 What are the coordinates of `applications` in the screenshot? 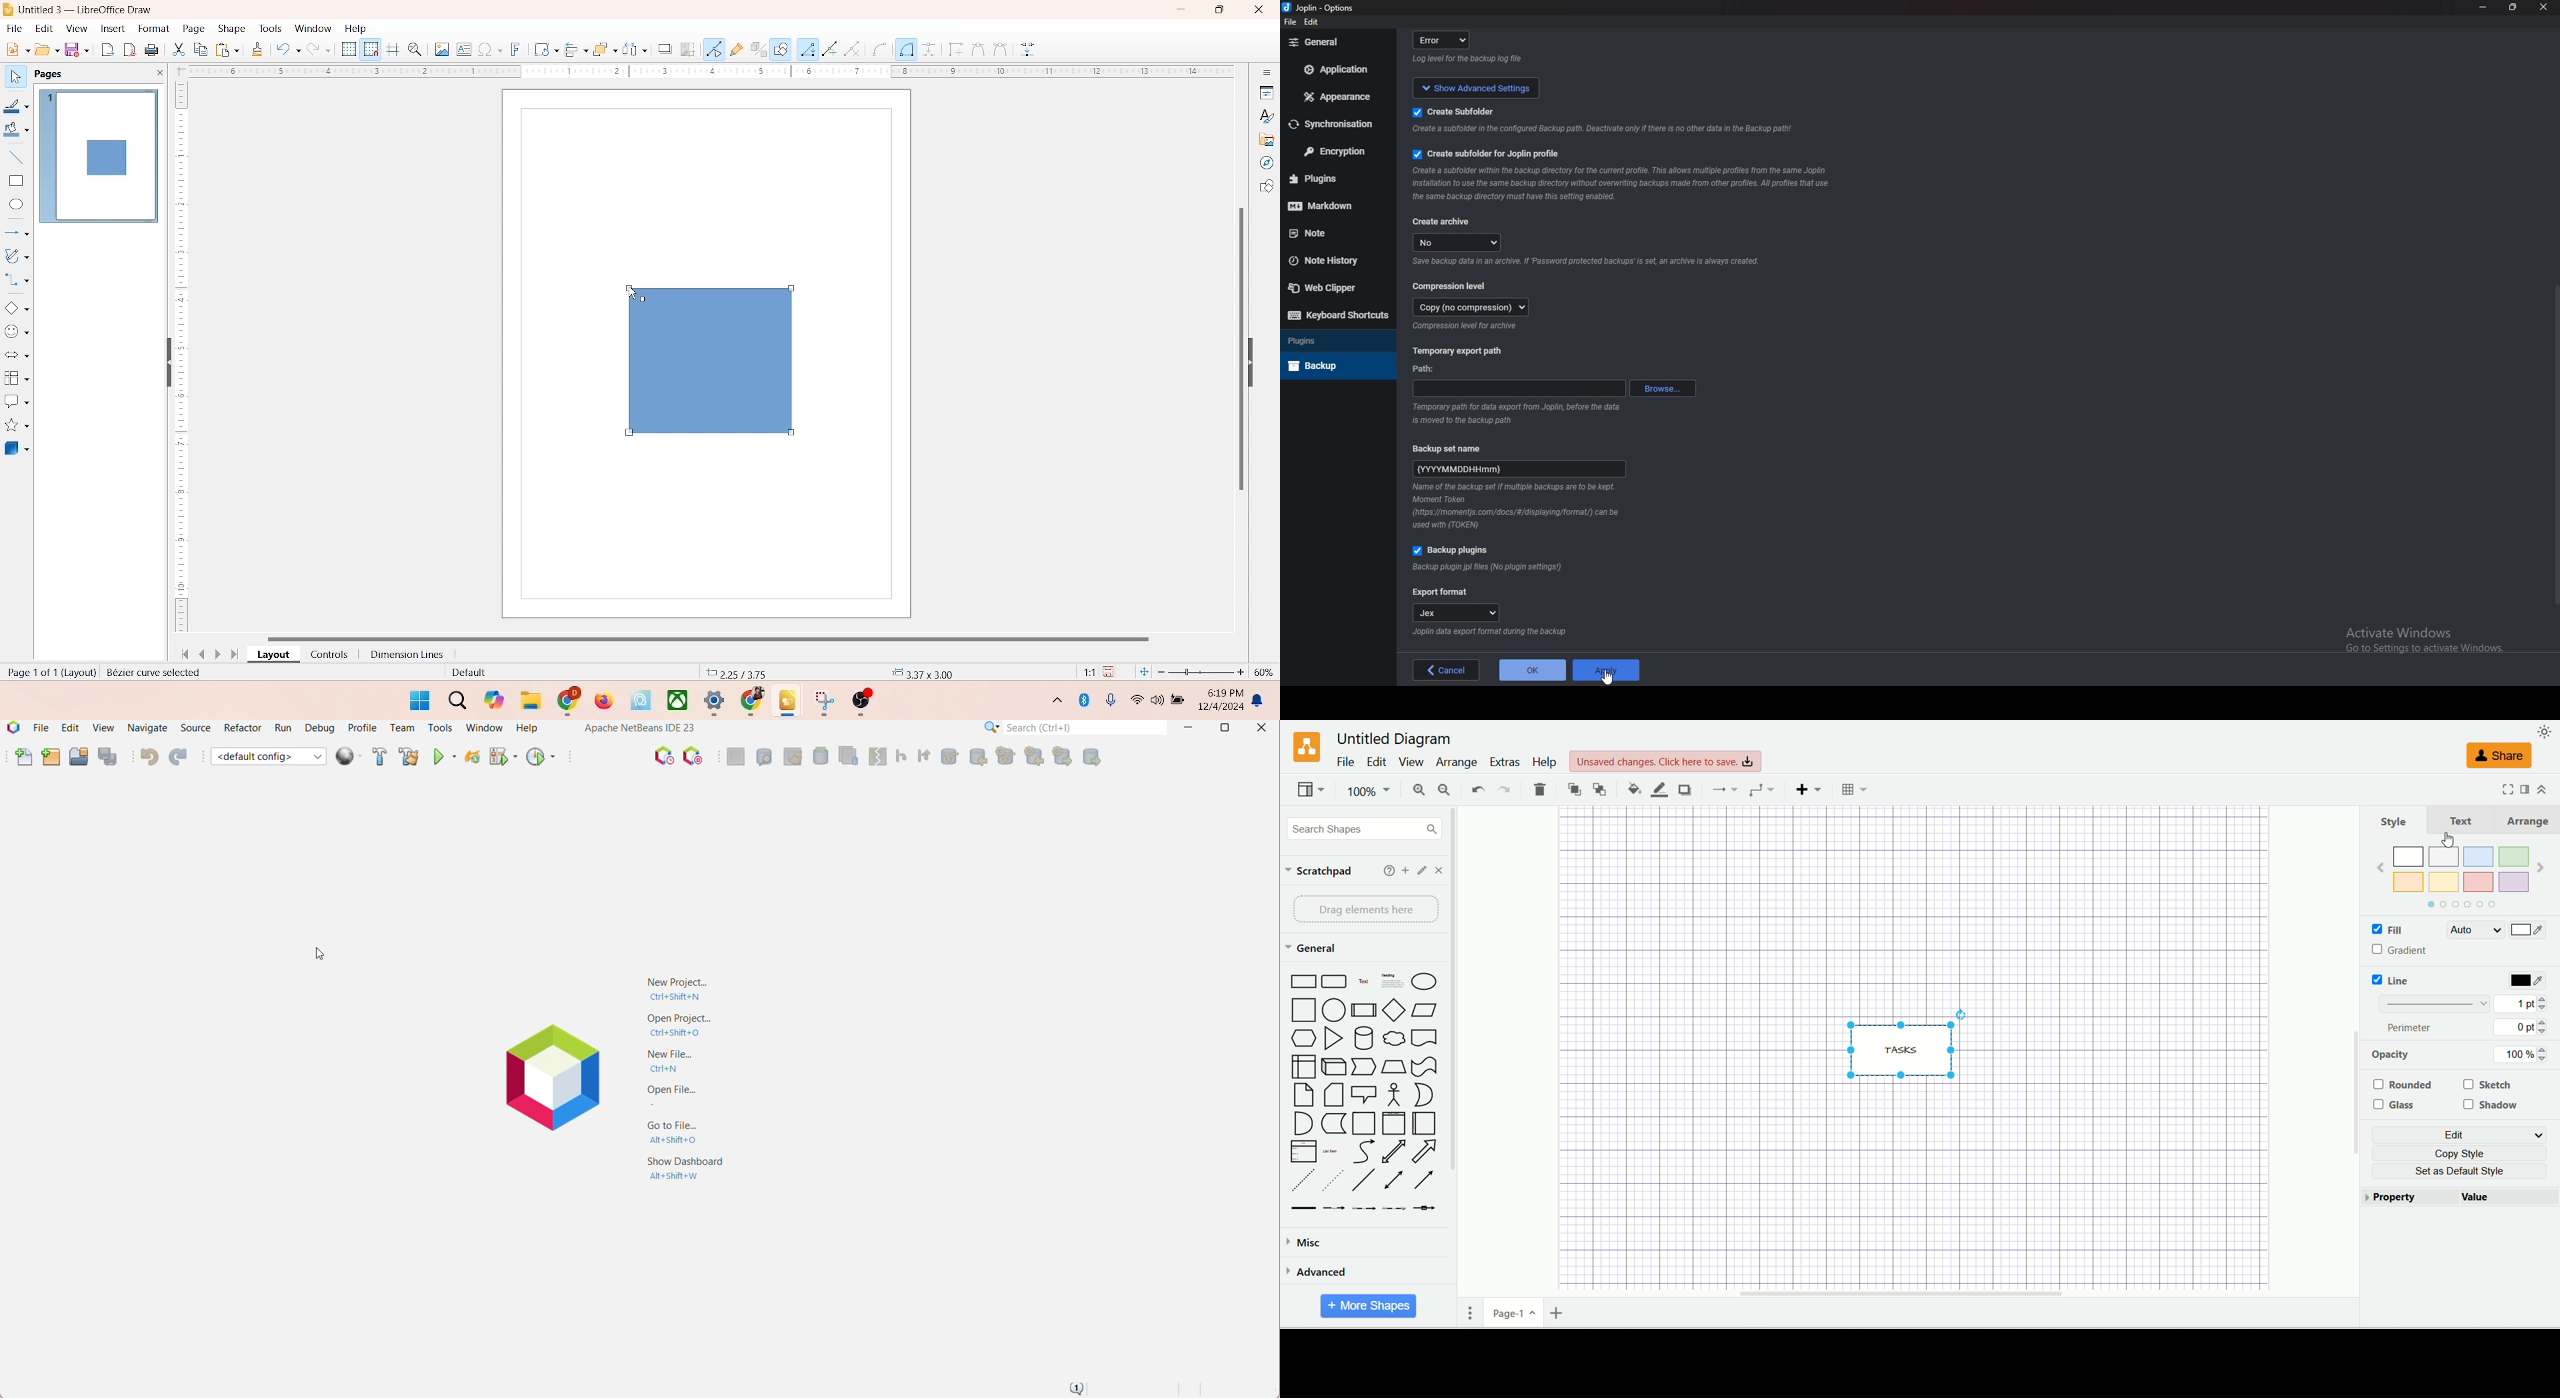 It's located at (721, 702).